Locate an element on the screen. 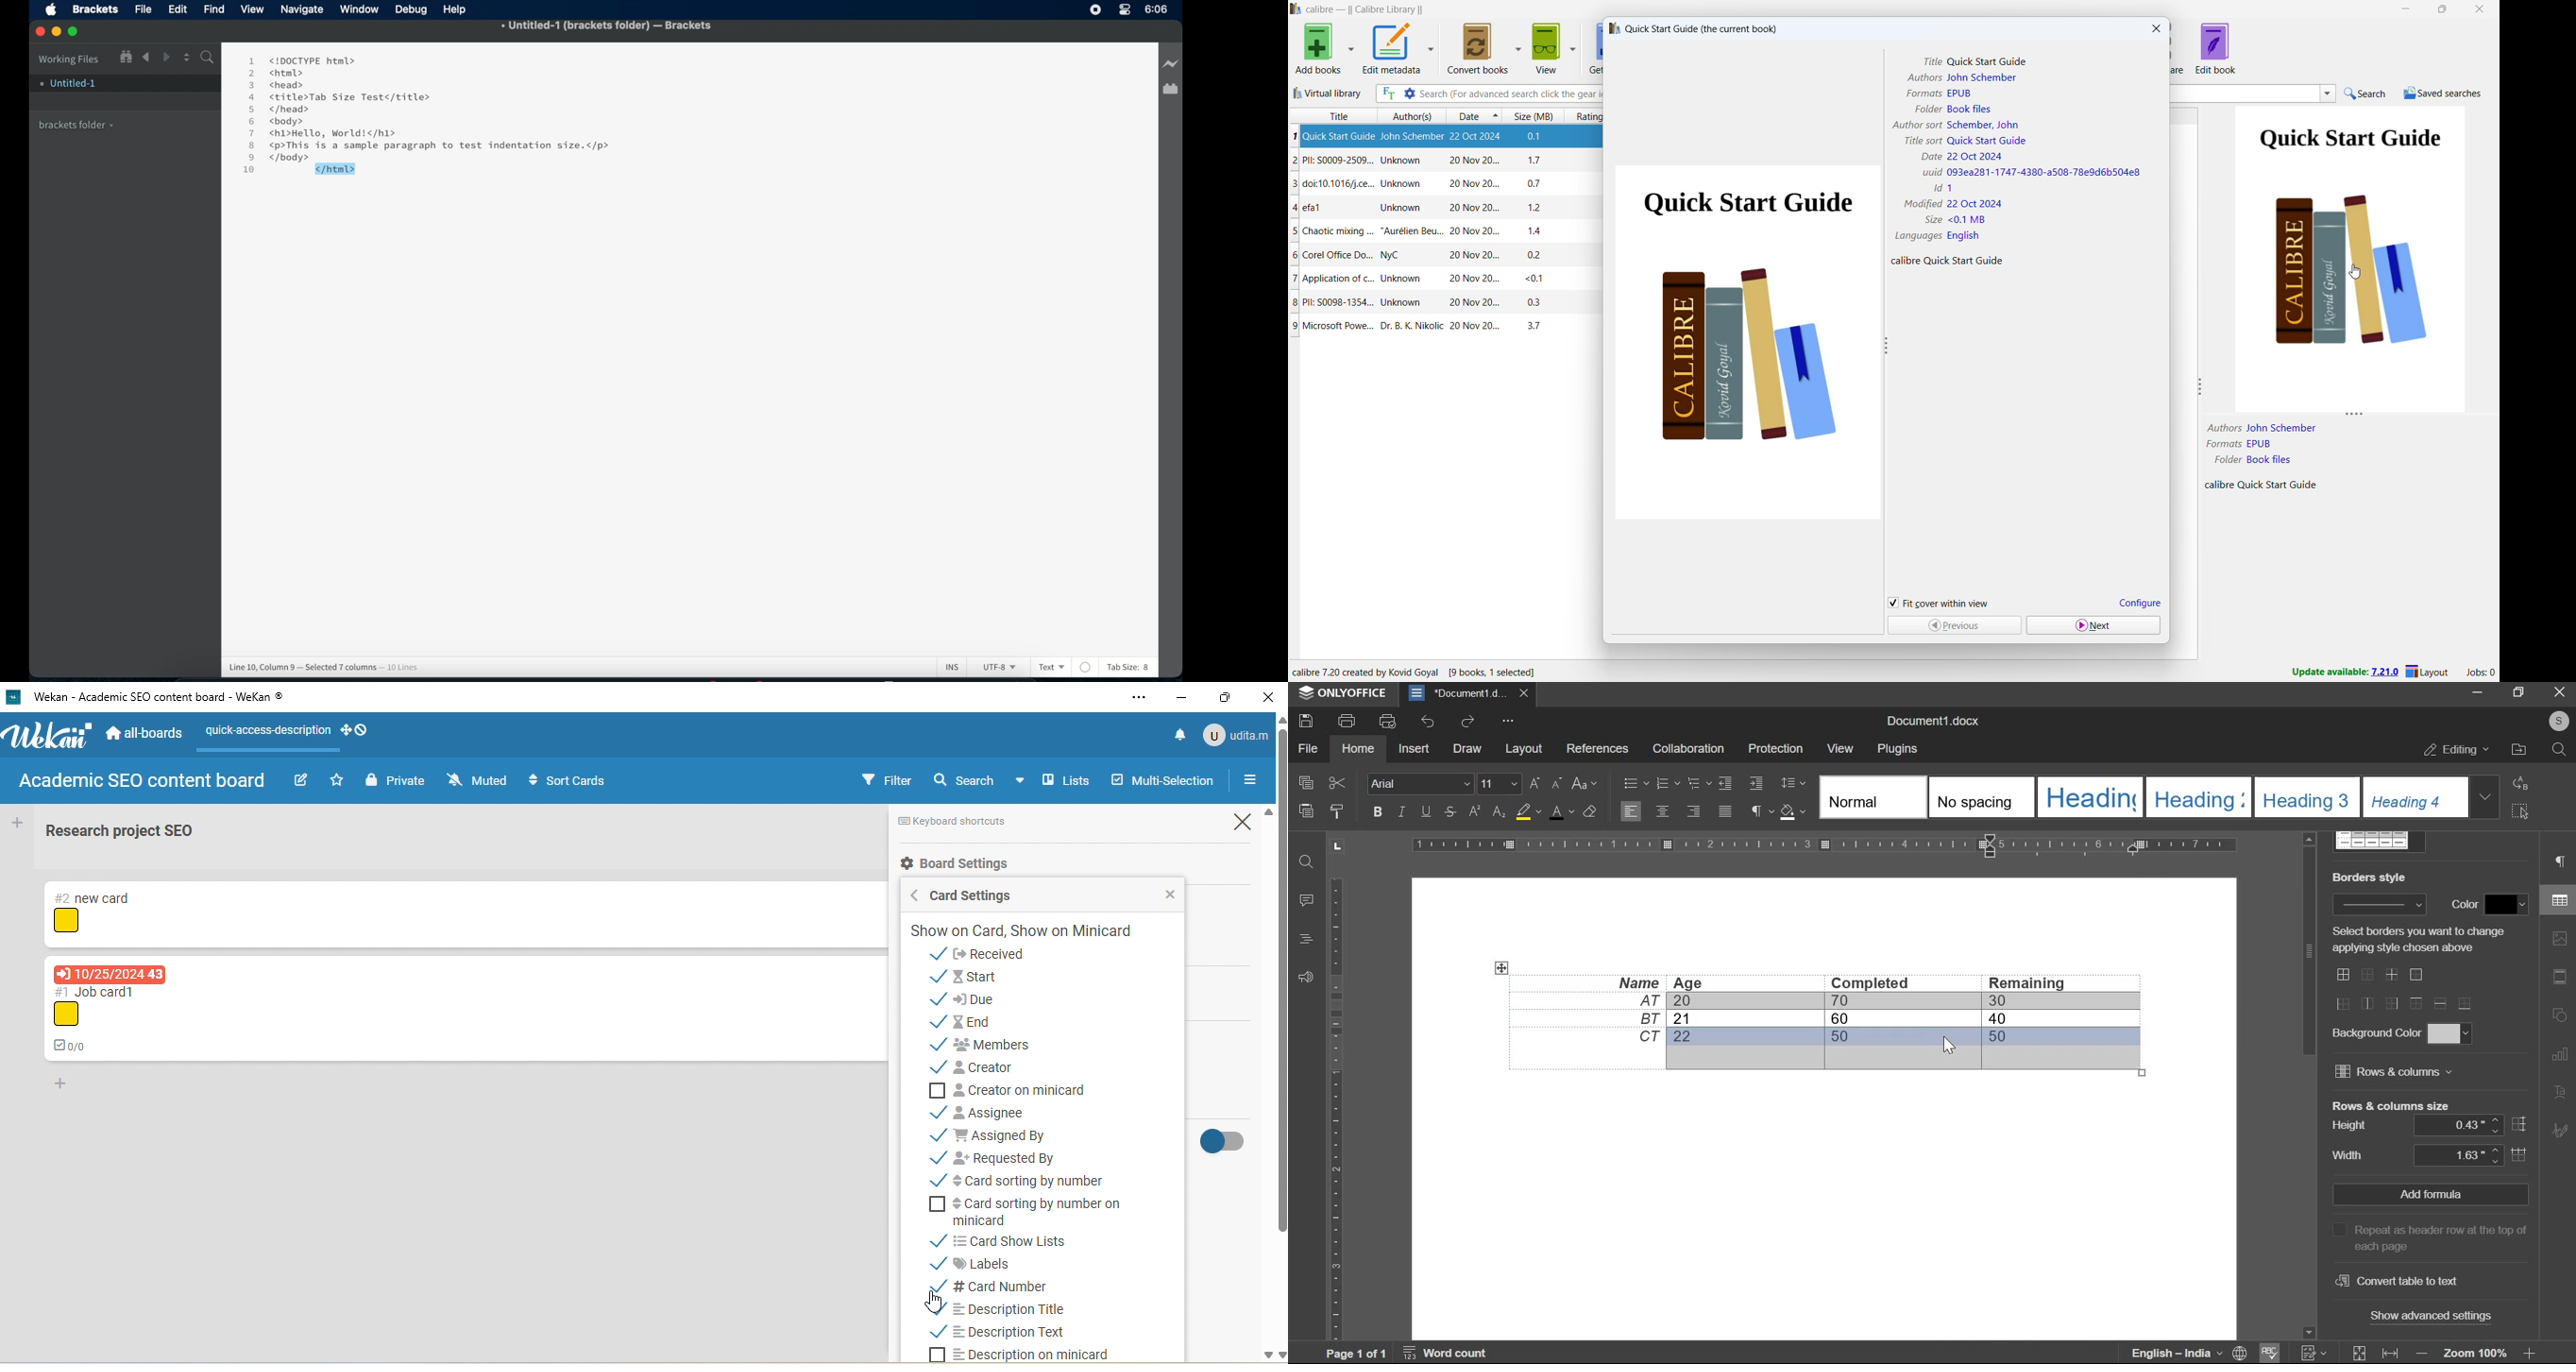 This screenshot has height=1372, width=2576. Title is located at coordinates (1933, 63).